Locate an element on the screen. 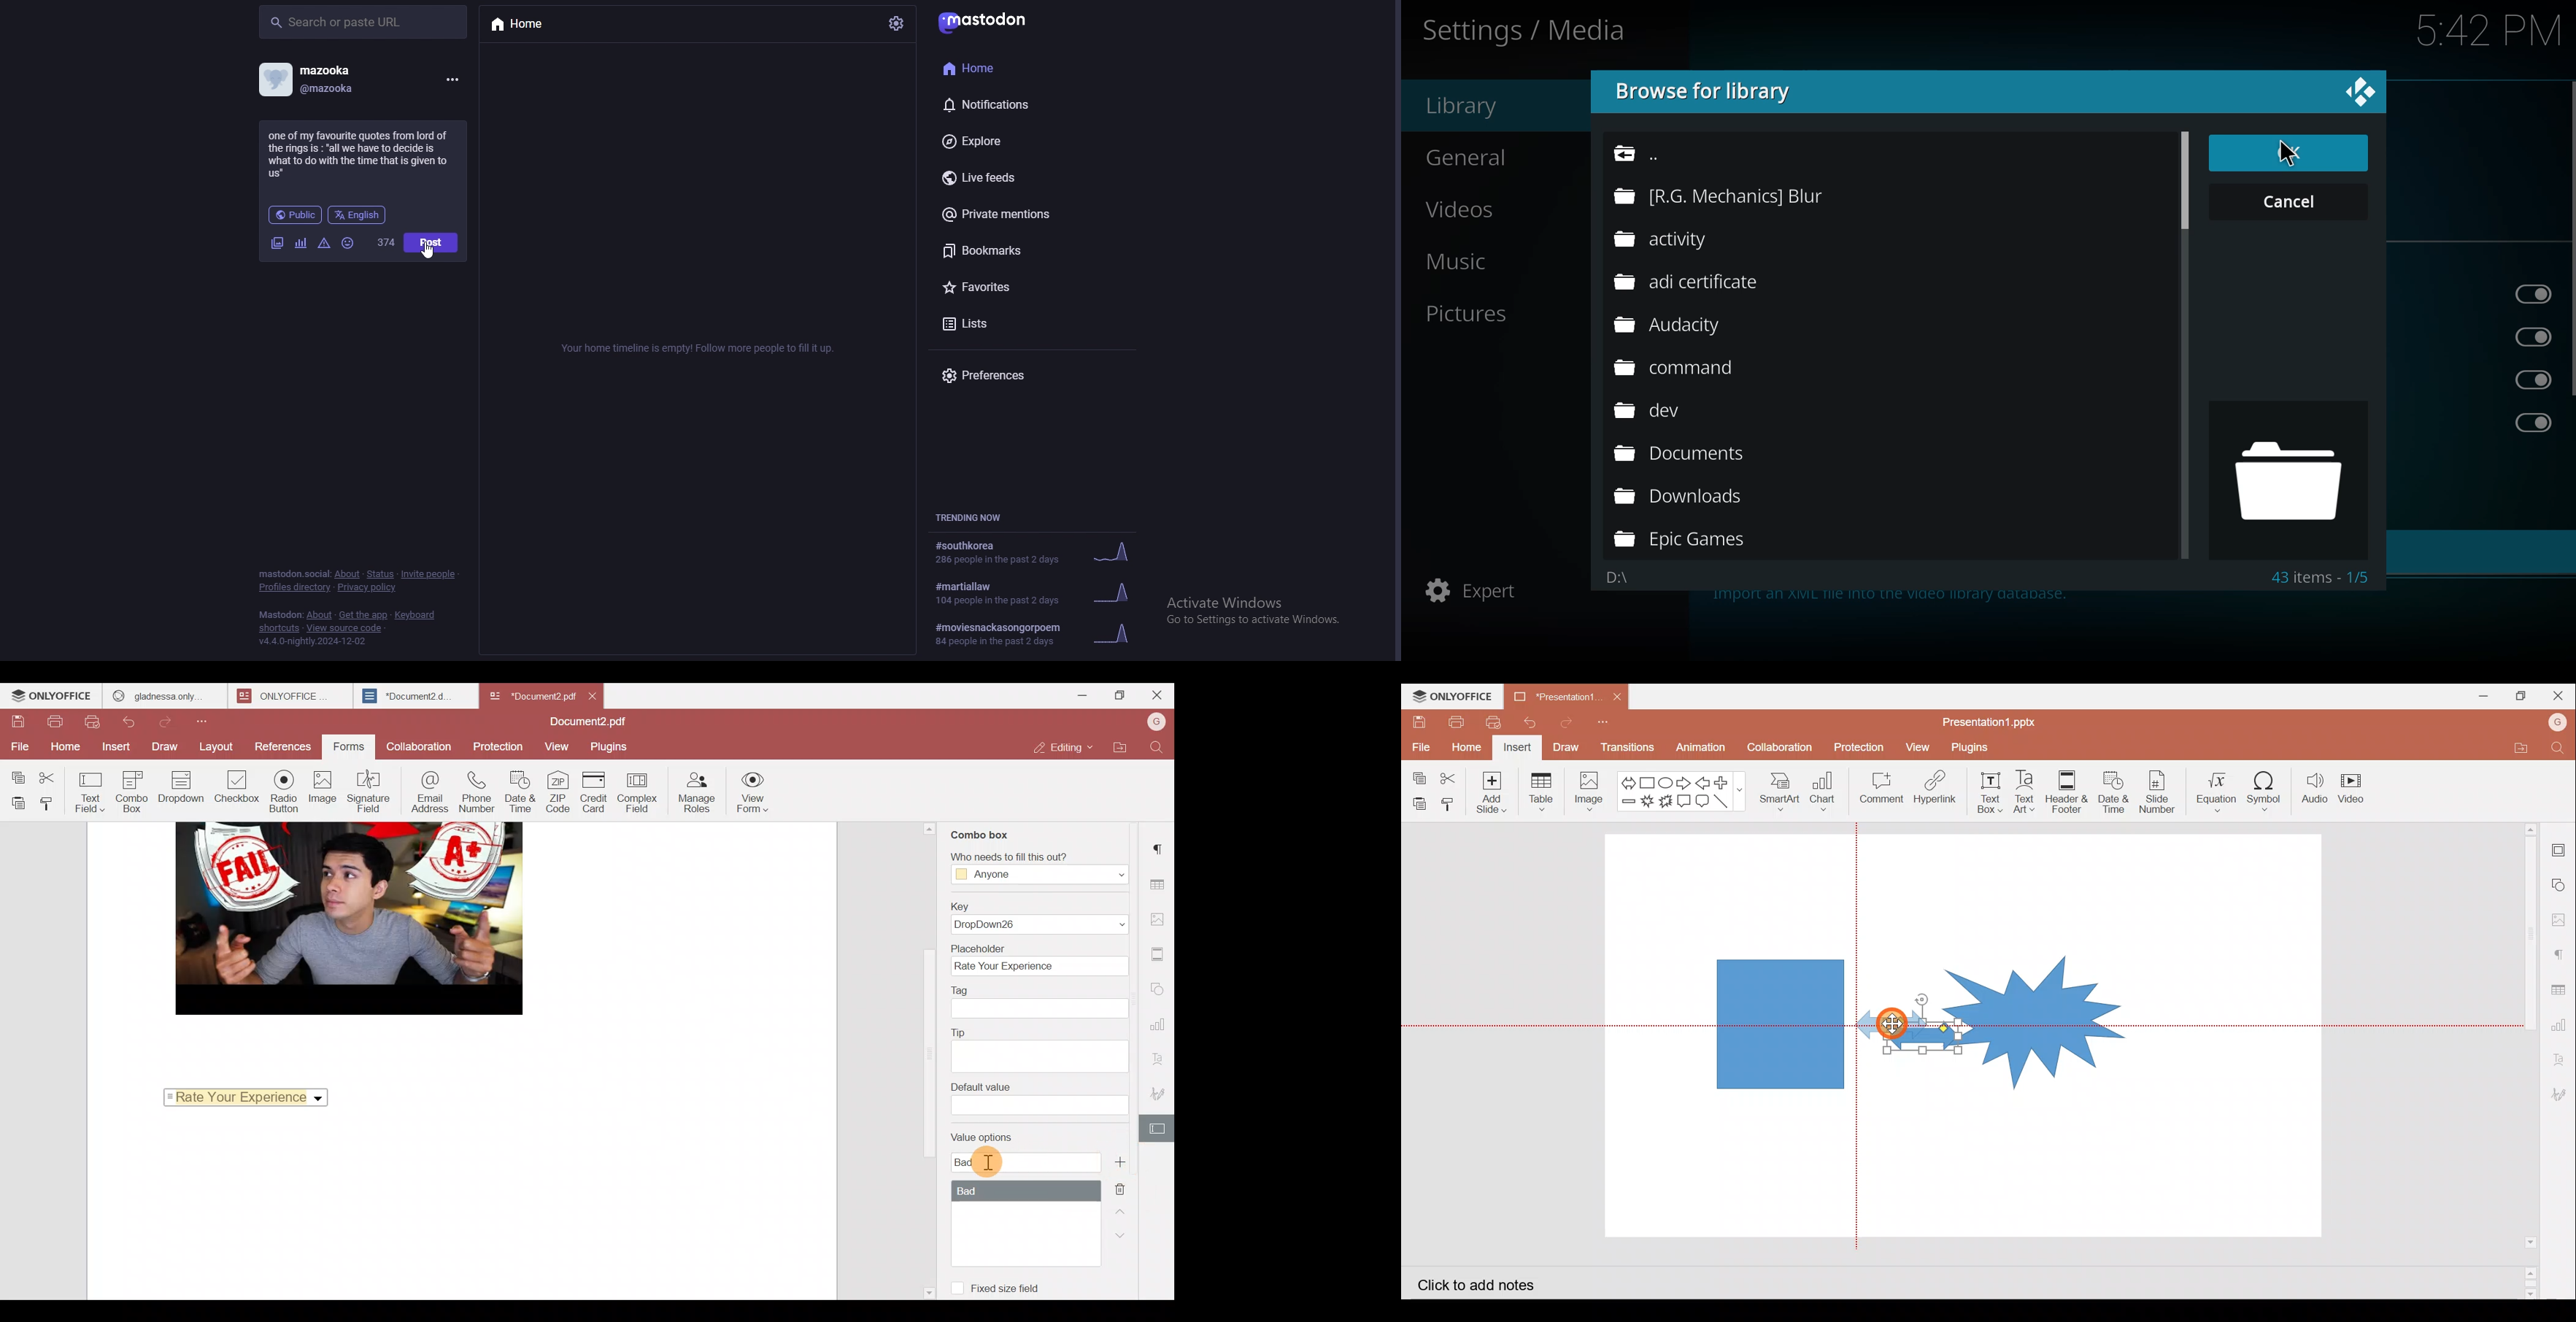 The width and height of the screenshot is (2576, 1344). Cursor on left right arrow is located at coordinates (1897, 1021).